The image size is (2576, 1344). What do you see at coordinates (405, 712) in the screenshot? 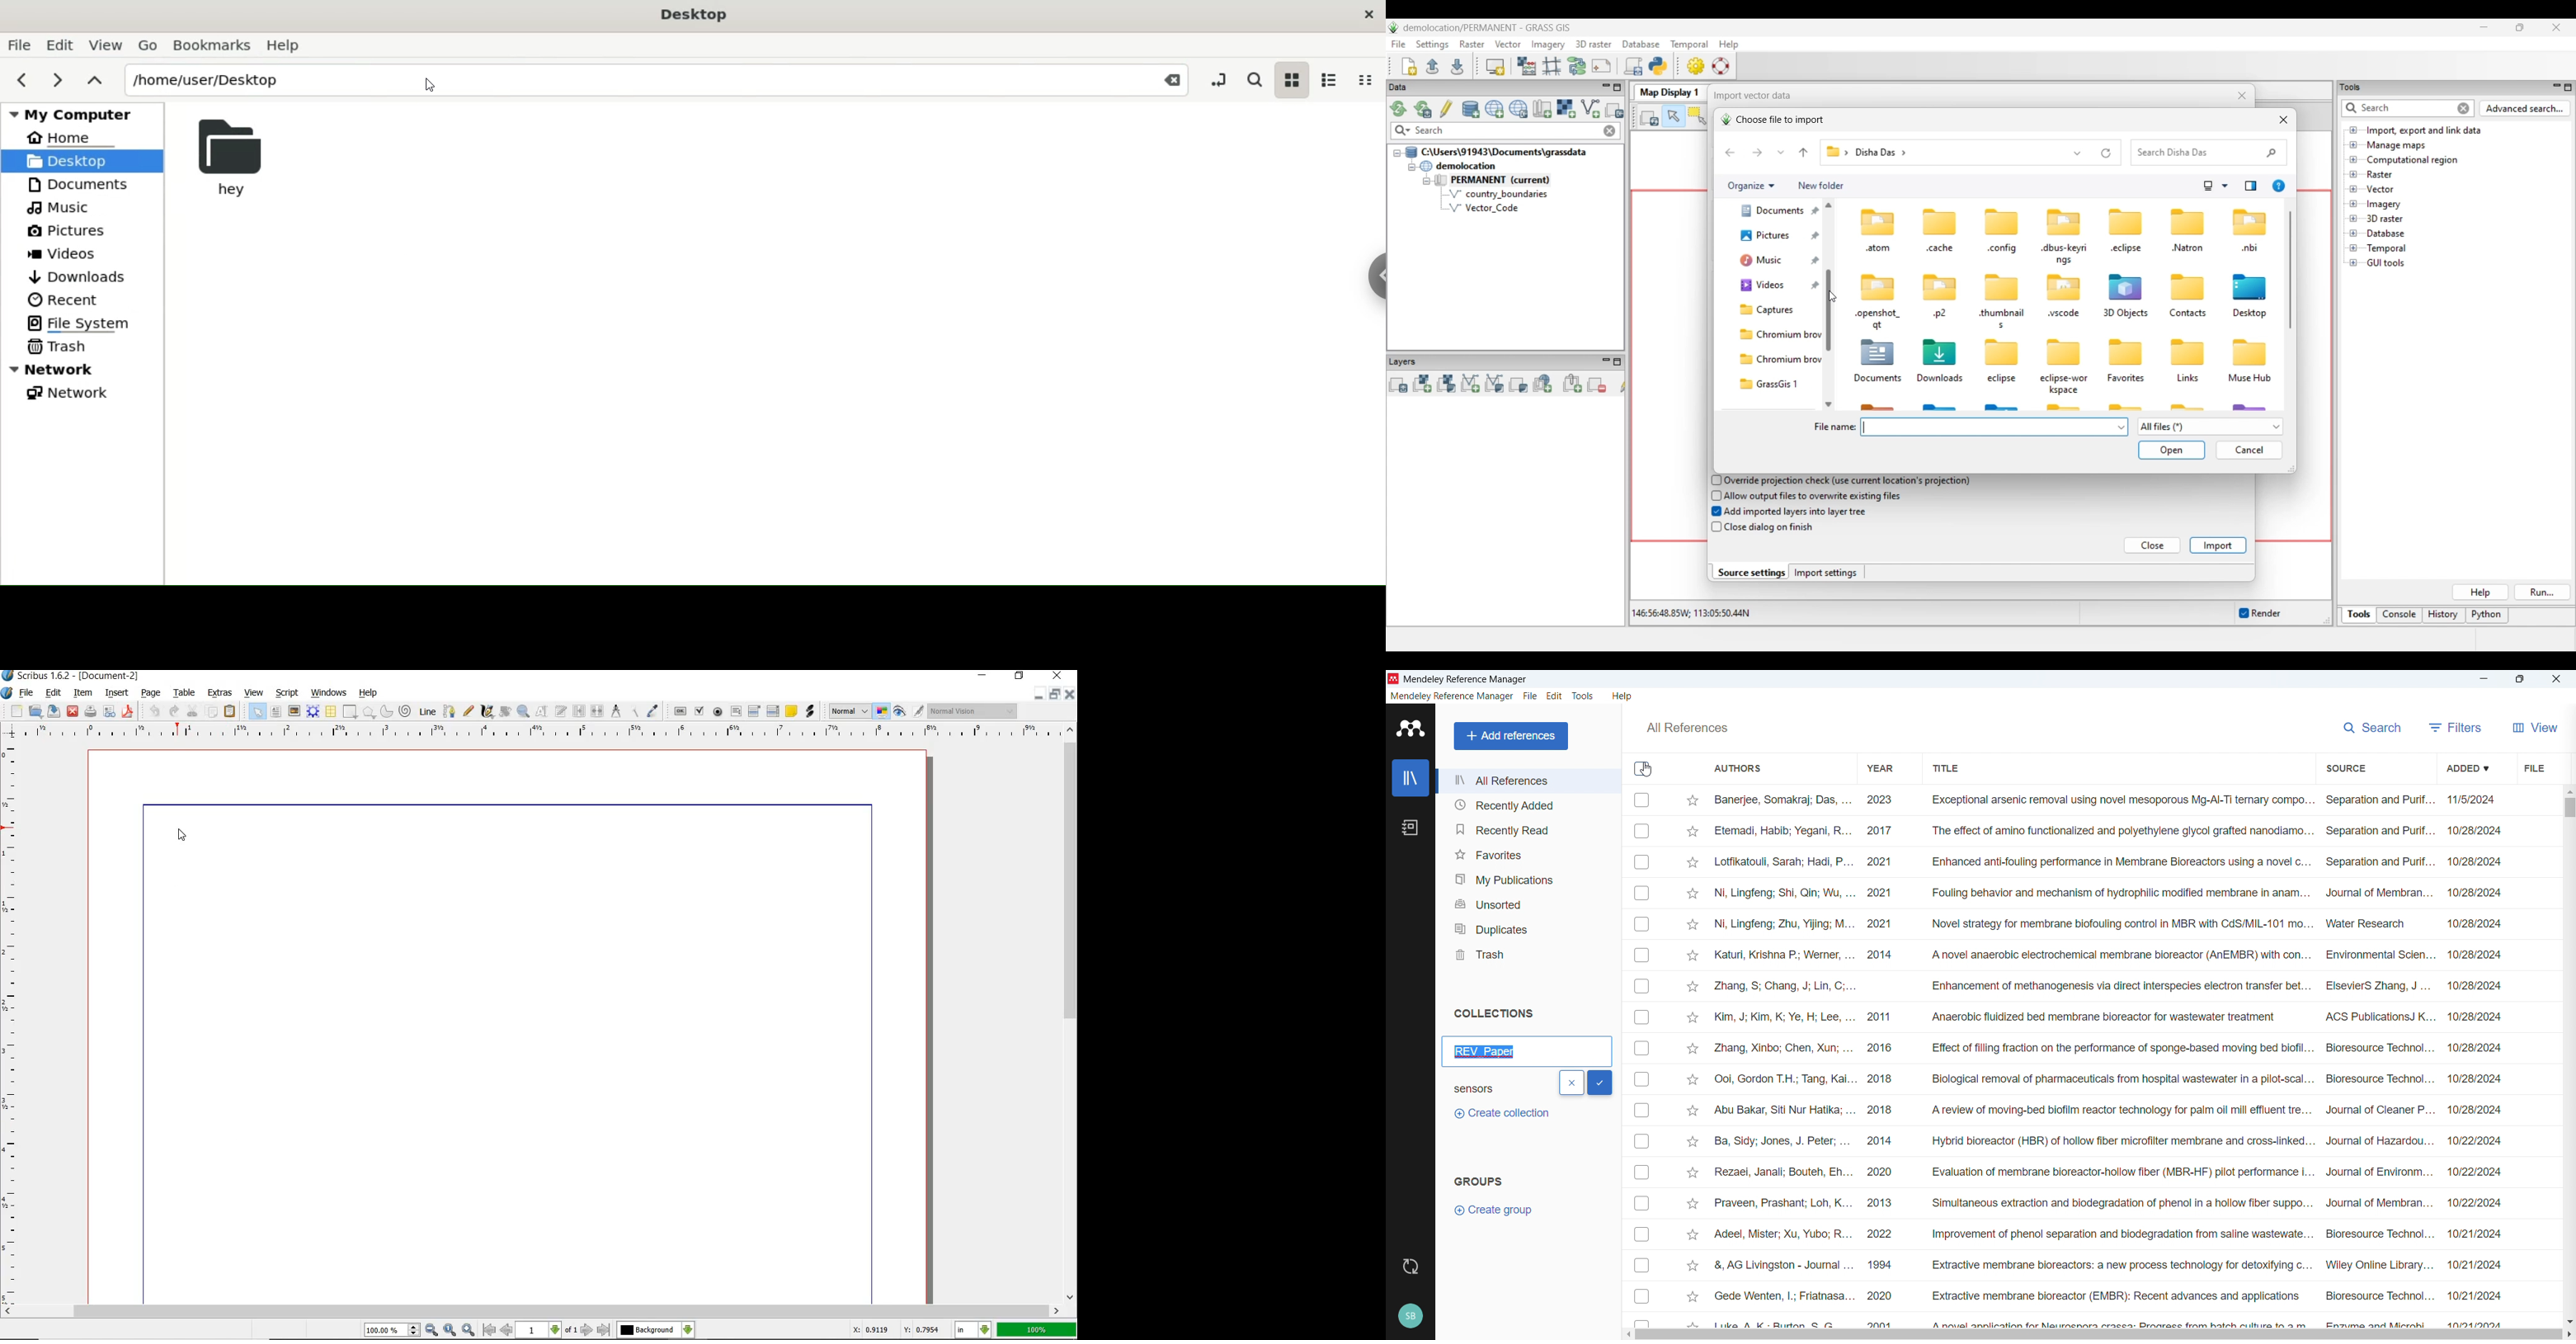
I see `spiral` at bounding box center [405, 712].